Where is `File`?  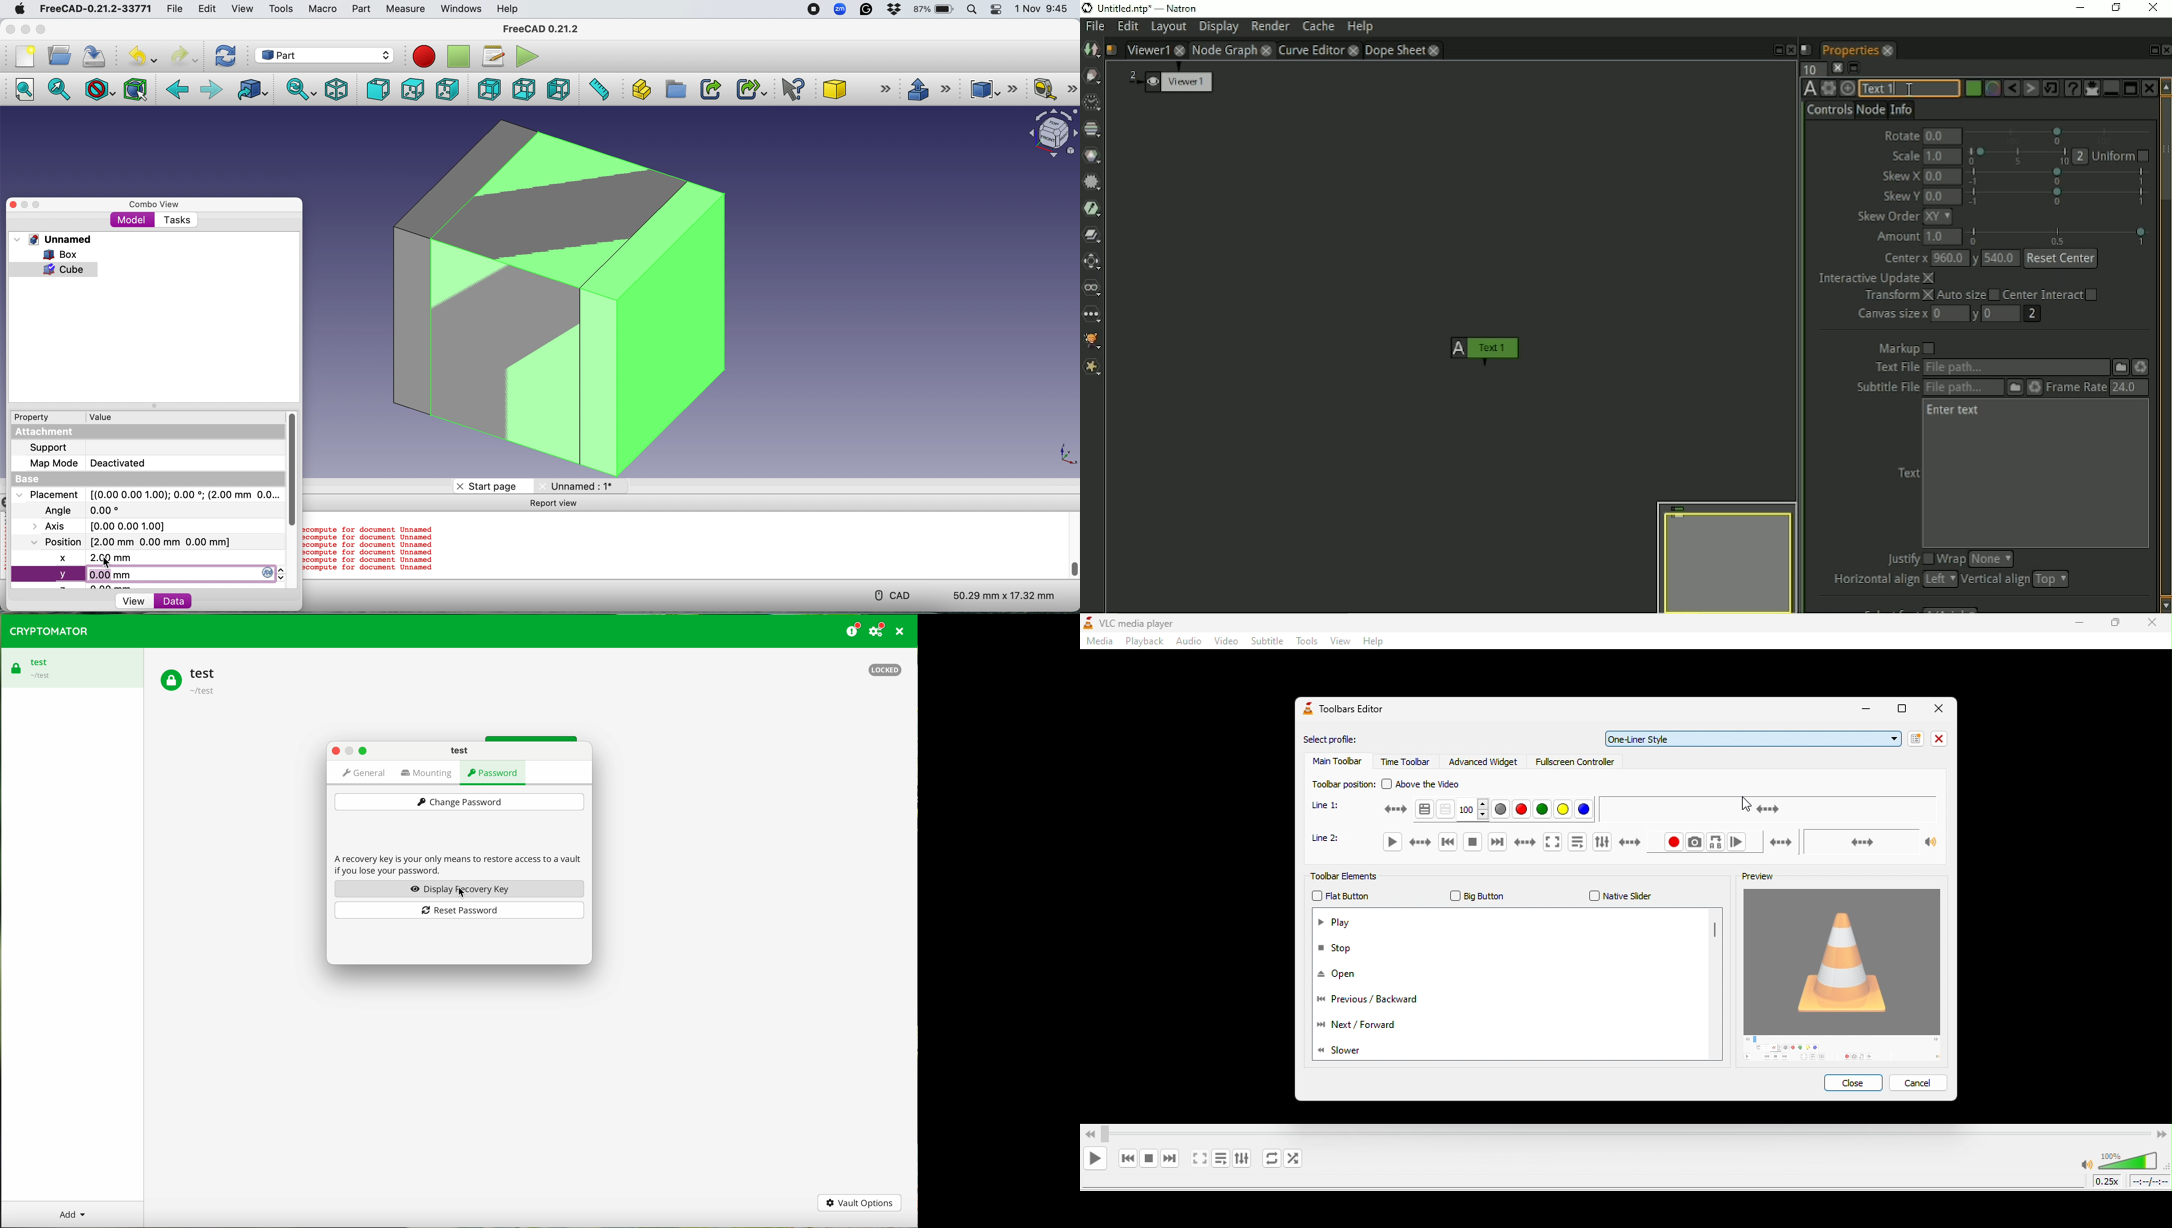
File is located at coordinates (172, 9).